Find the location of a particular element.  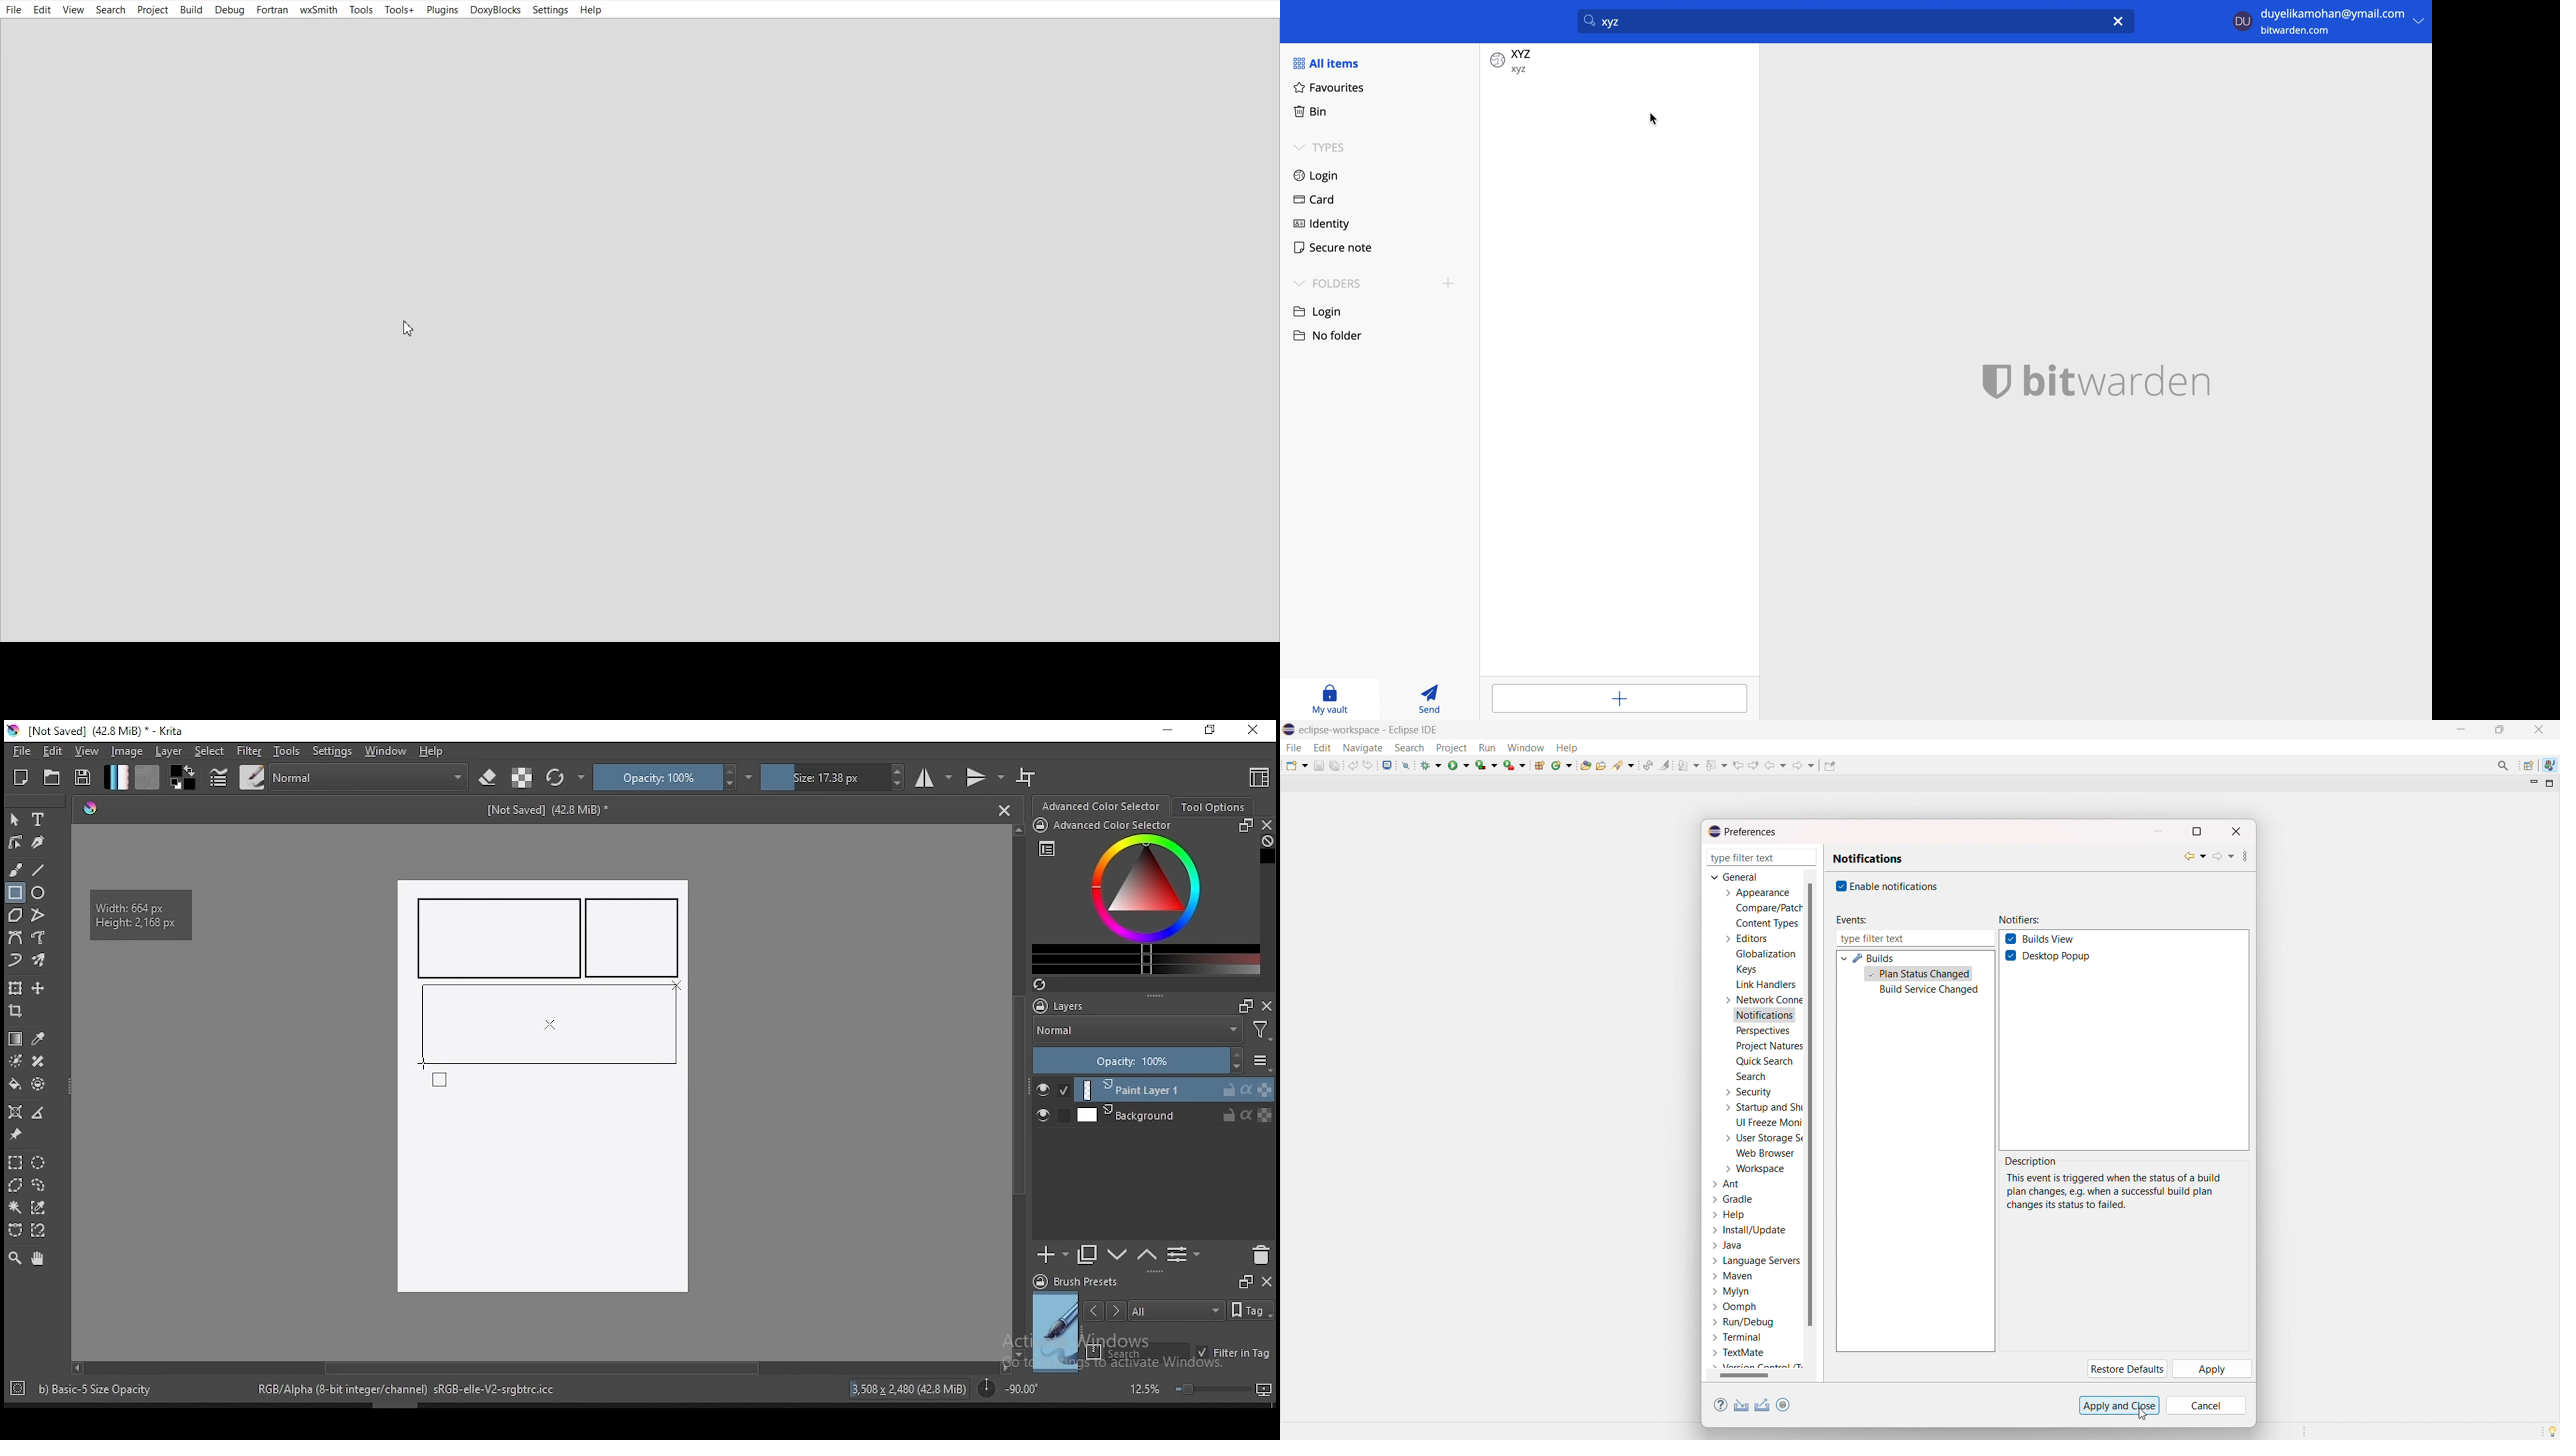

gradle is located at coordinates (1734, 1199).